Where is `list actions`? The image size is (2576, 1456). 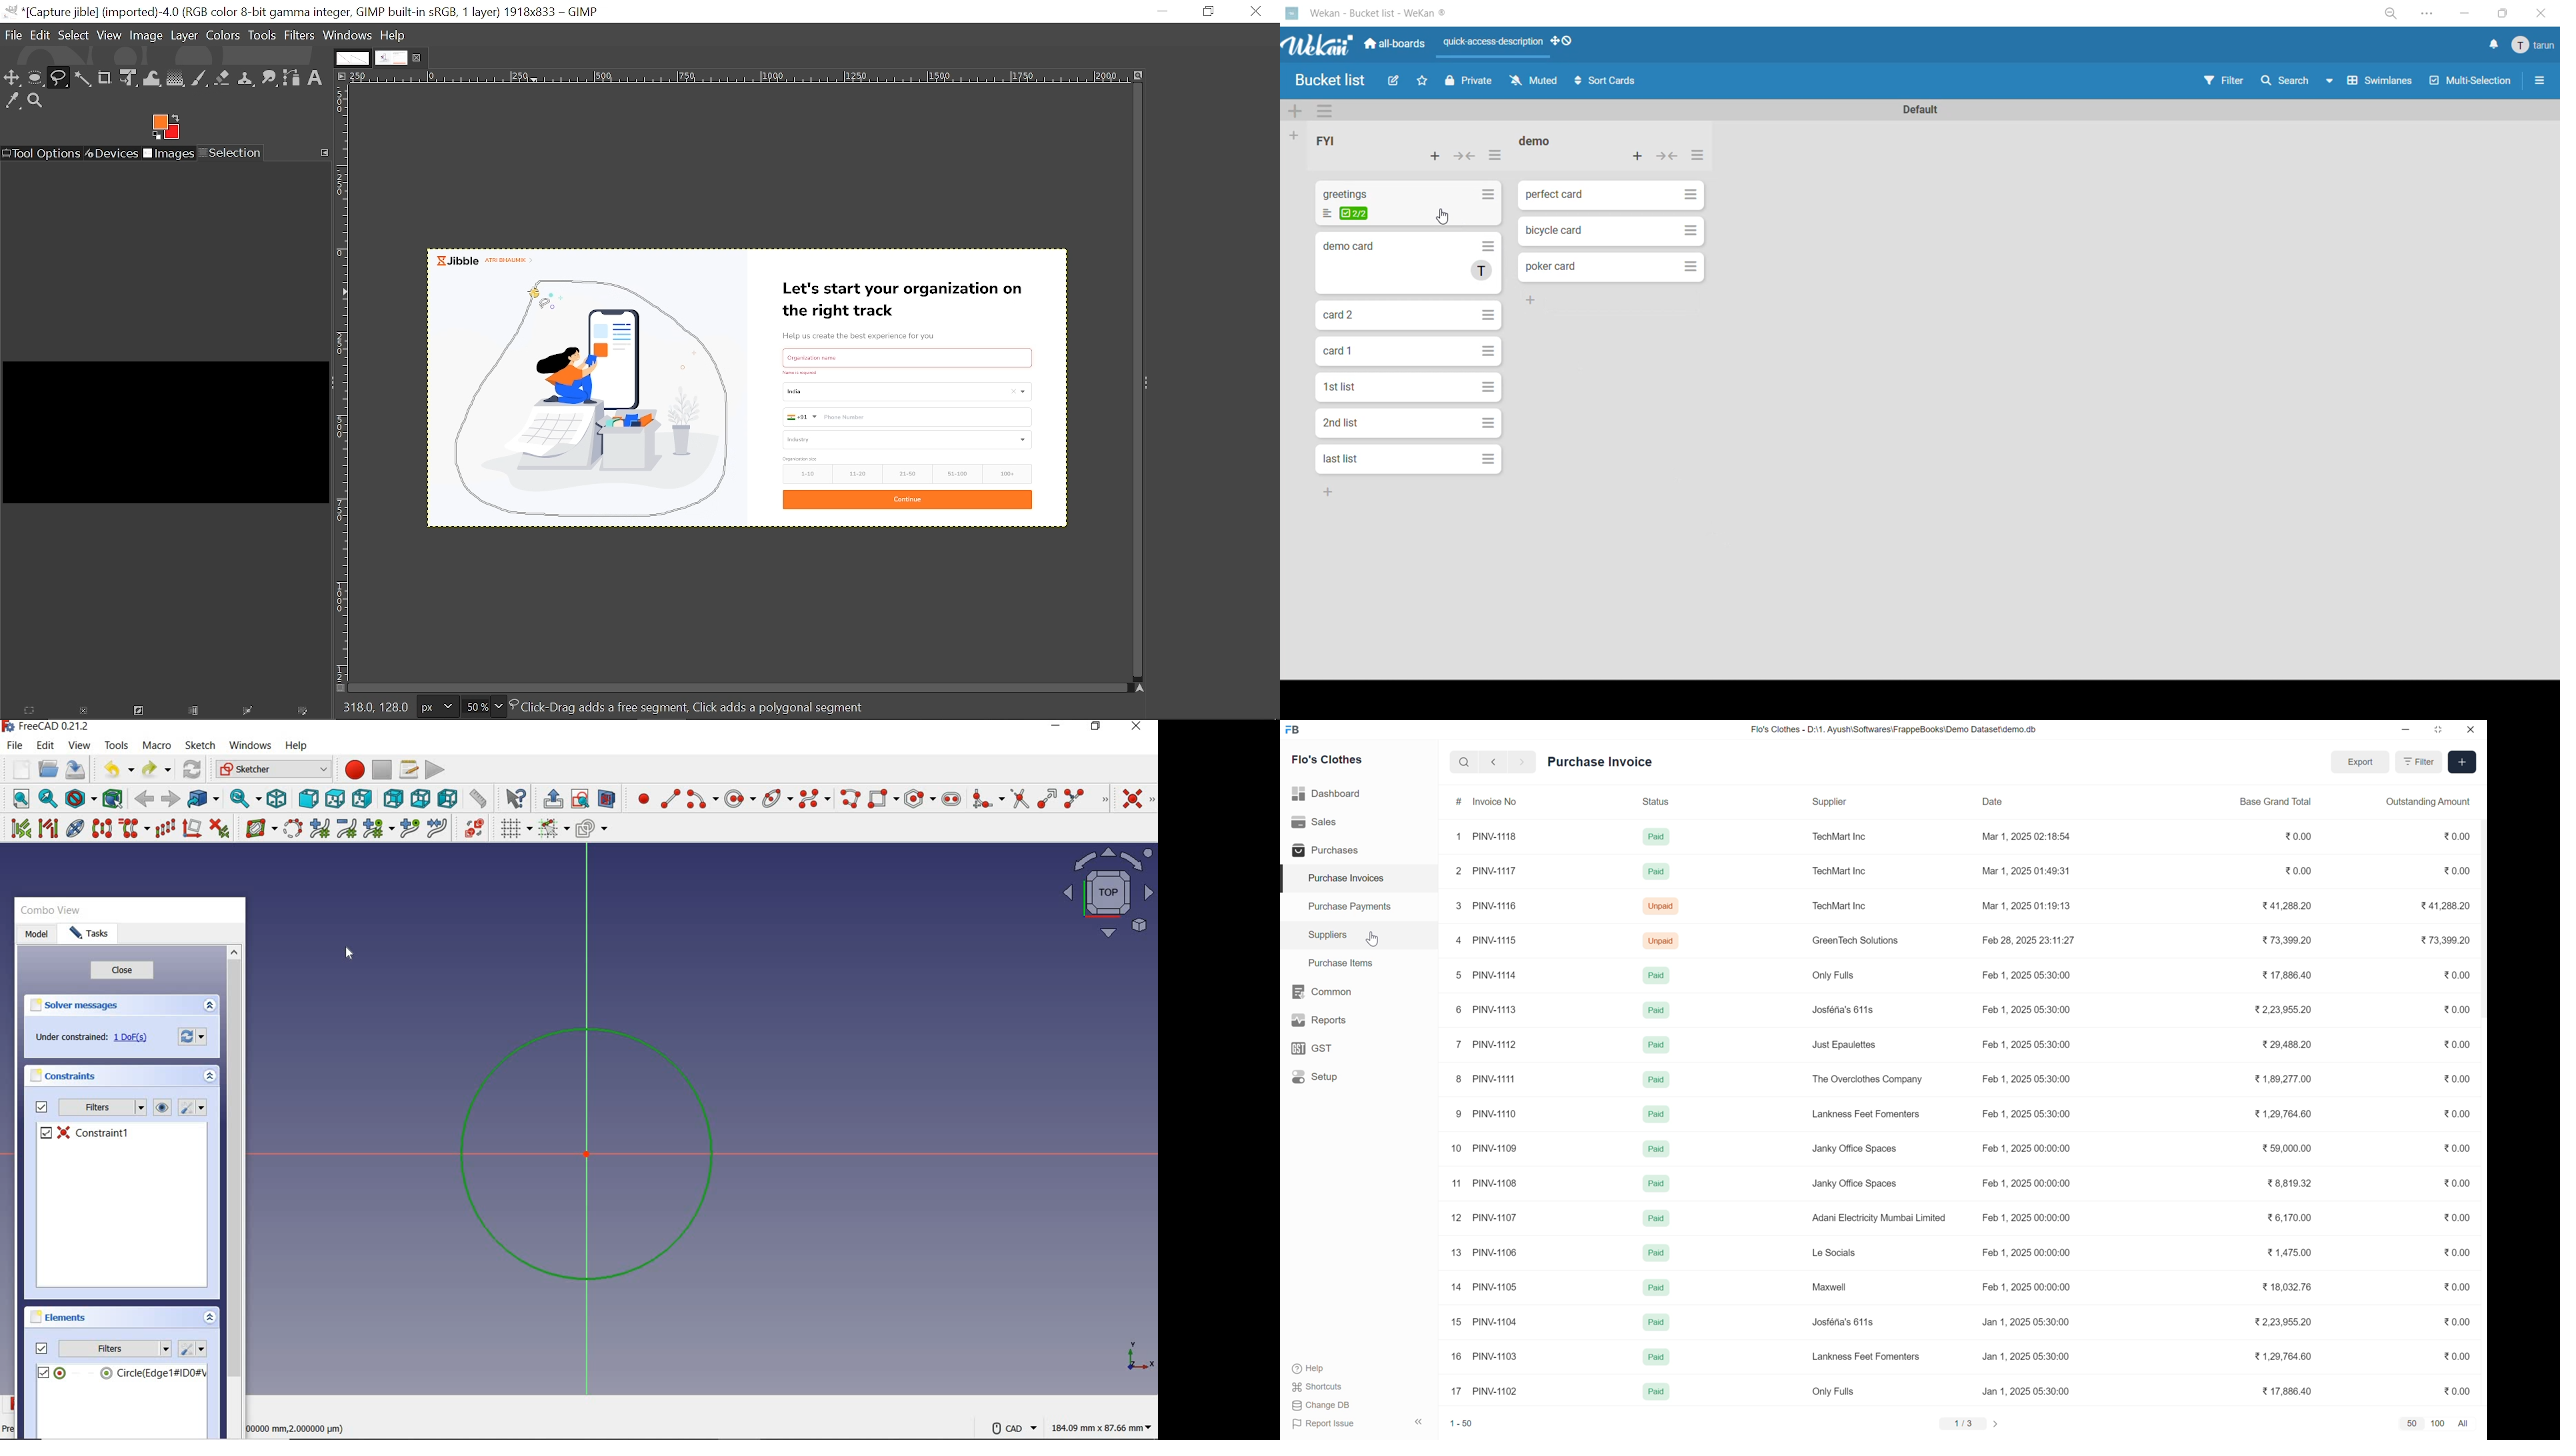 list actions is located at coordinates (1497, 159).